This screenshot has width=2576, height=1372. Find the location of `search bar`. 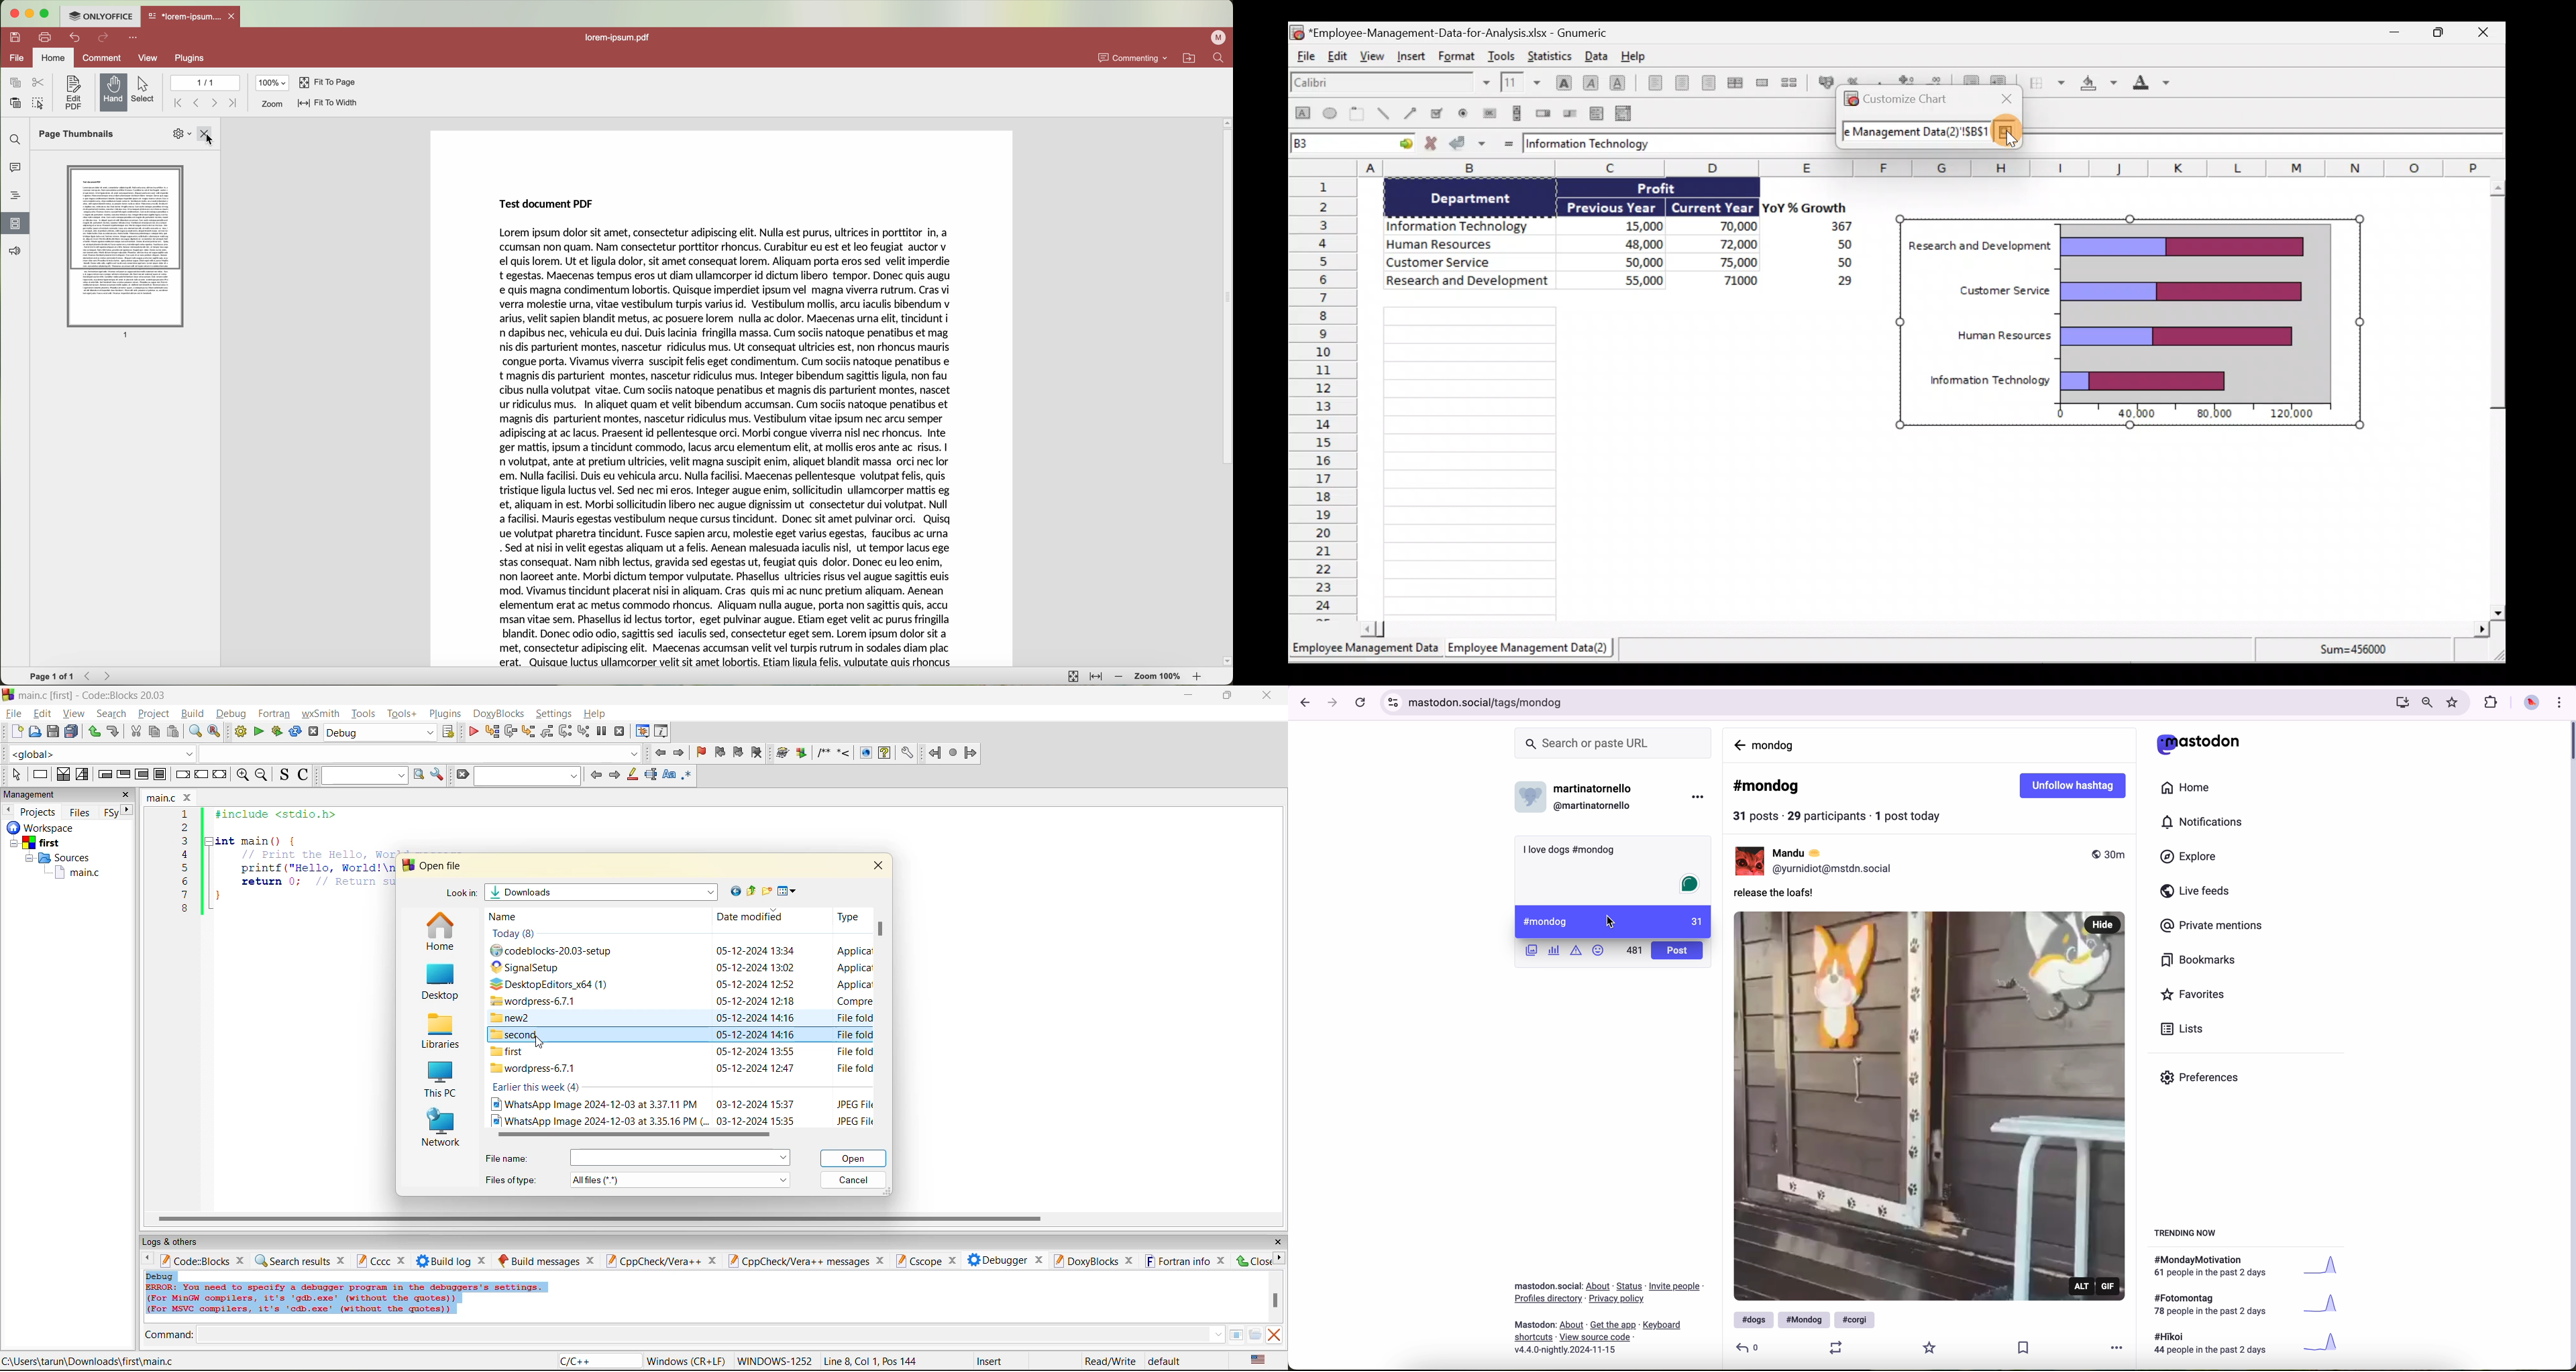

search bar is located at coordinates (1615, 743).